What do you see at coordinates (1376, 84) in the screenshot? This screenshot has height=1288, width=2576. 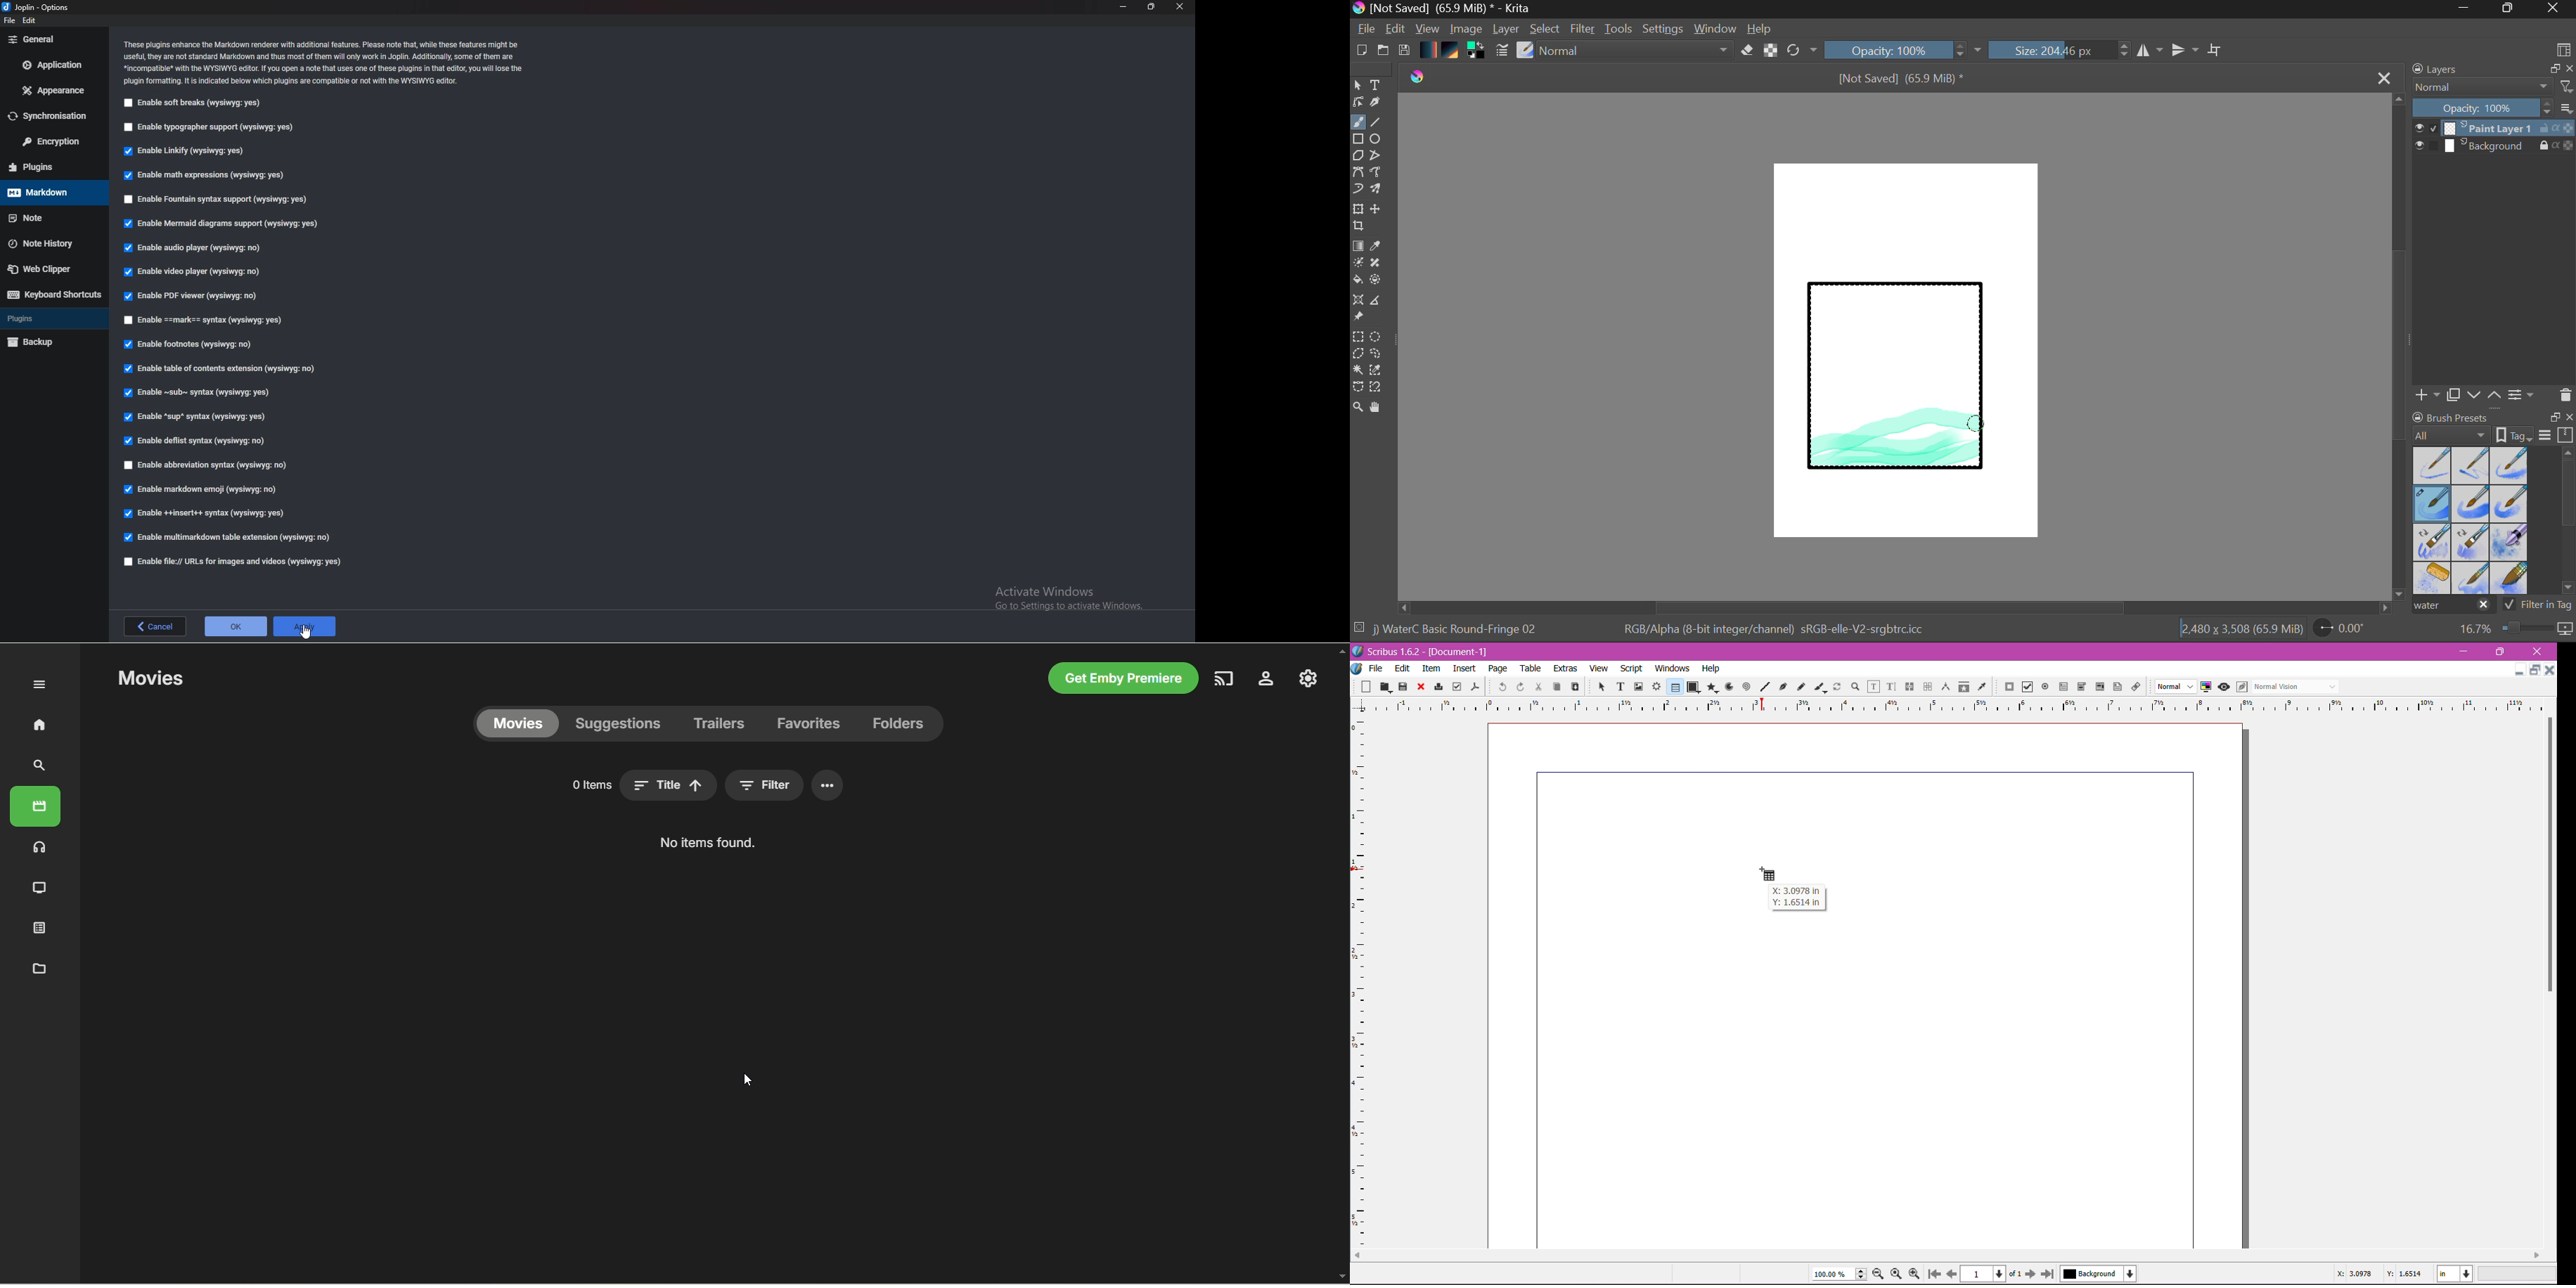 I see `Text` at bounding box center [1376, 84].